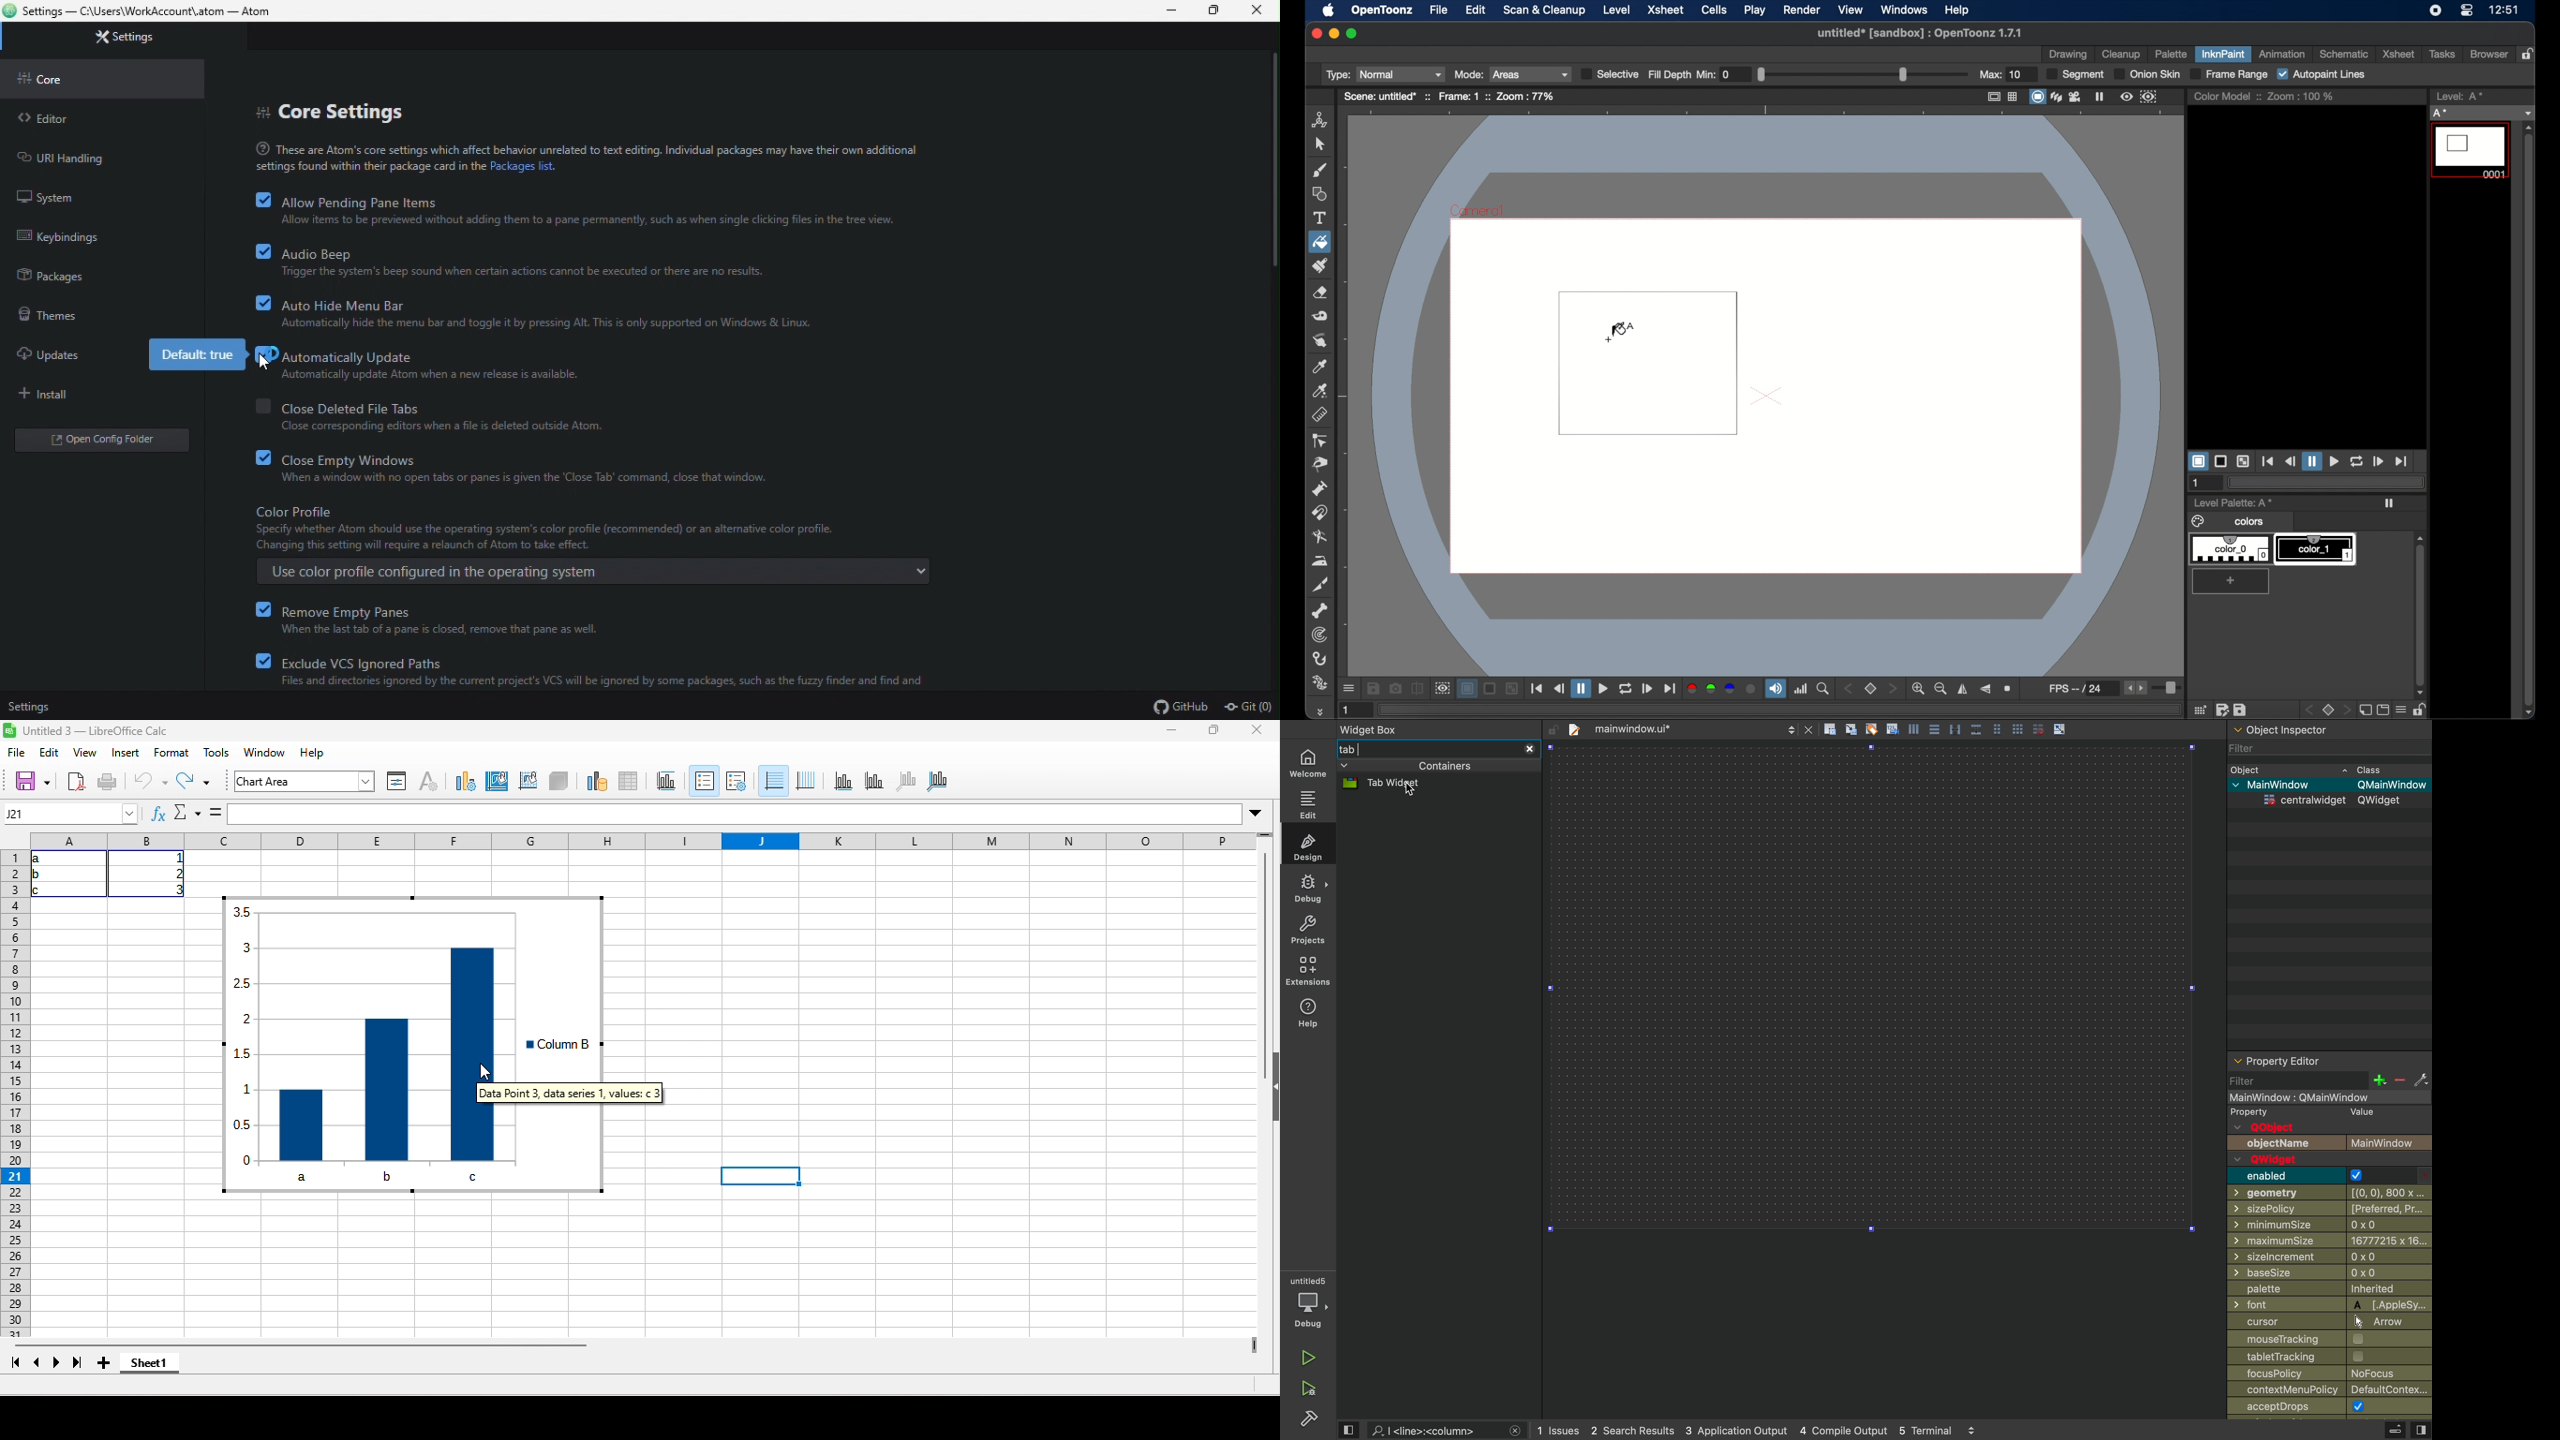 The image size is (2576, 1456). Describe the element at coordinates (304, 1124) in the screenshot. I see `data point1` at that location.